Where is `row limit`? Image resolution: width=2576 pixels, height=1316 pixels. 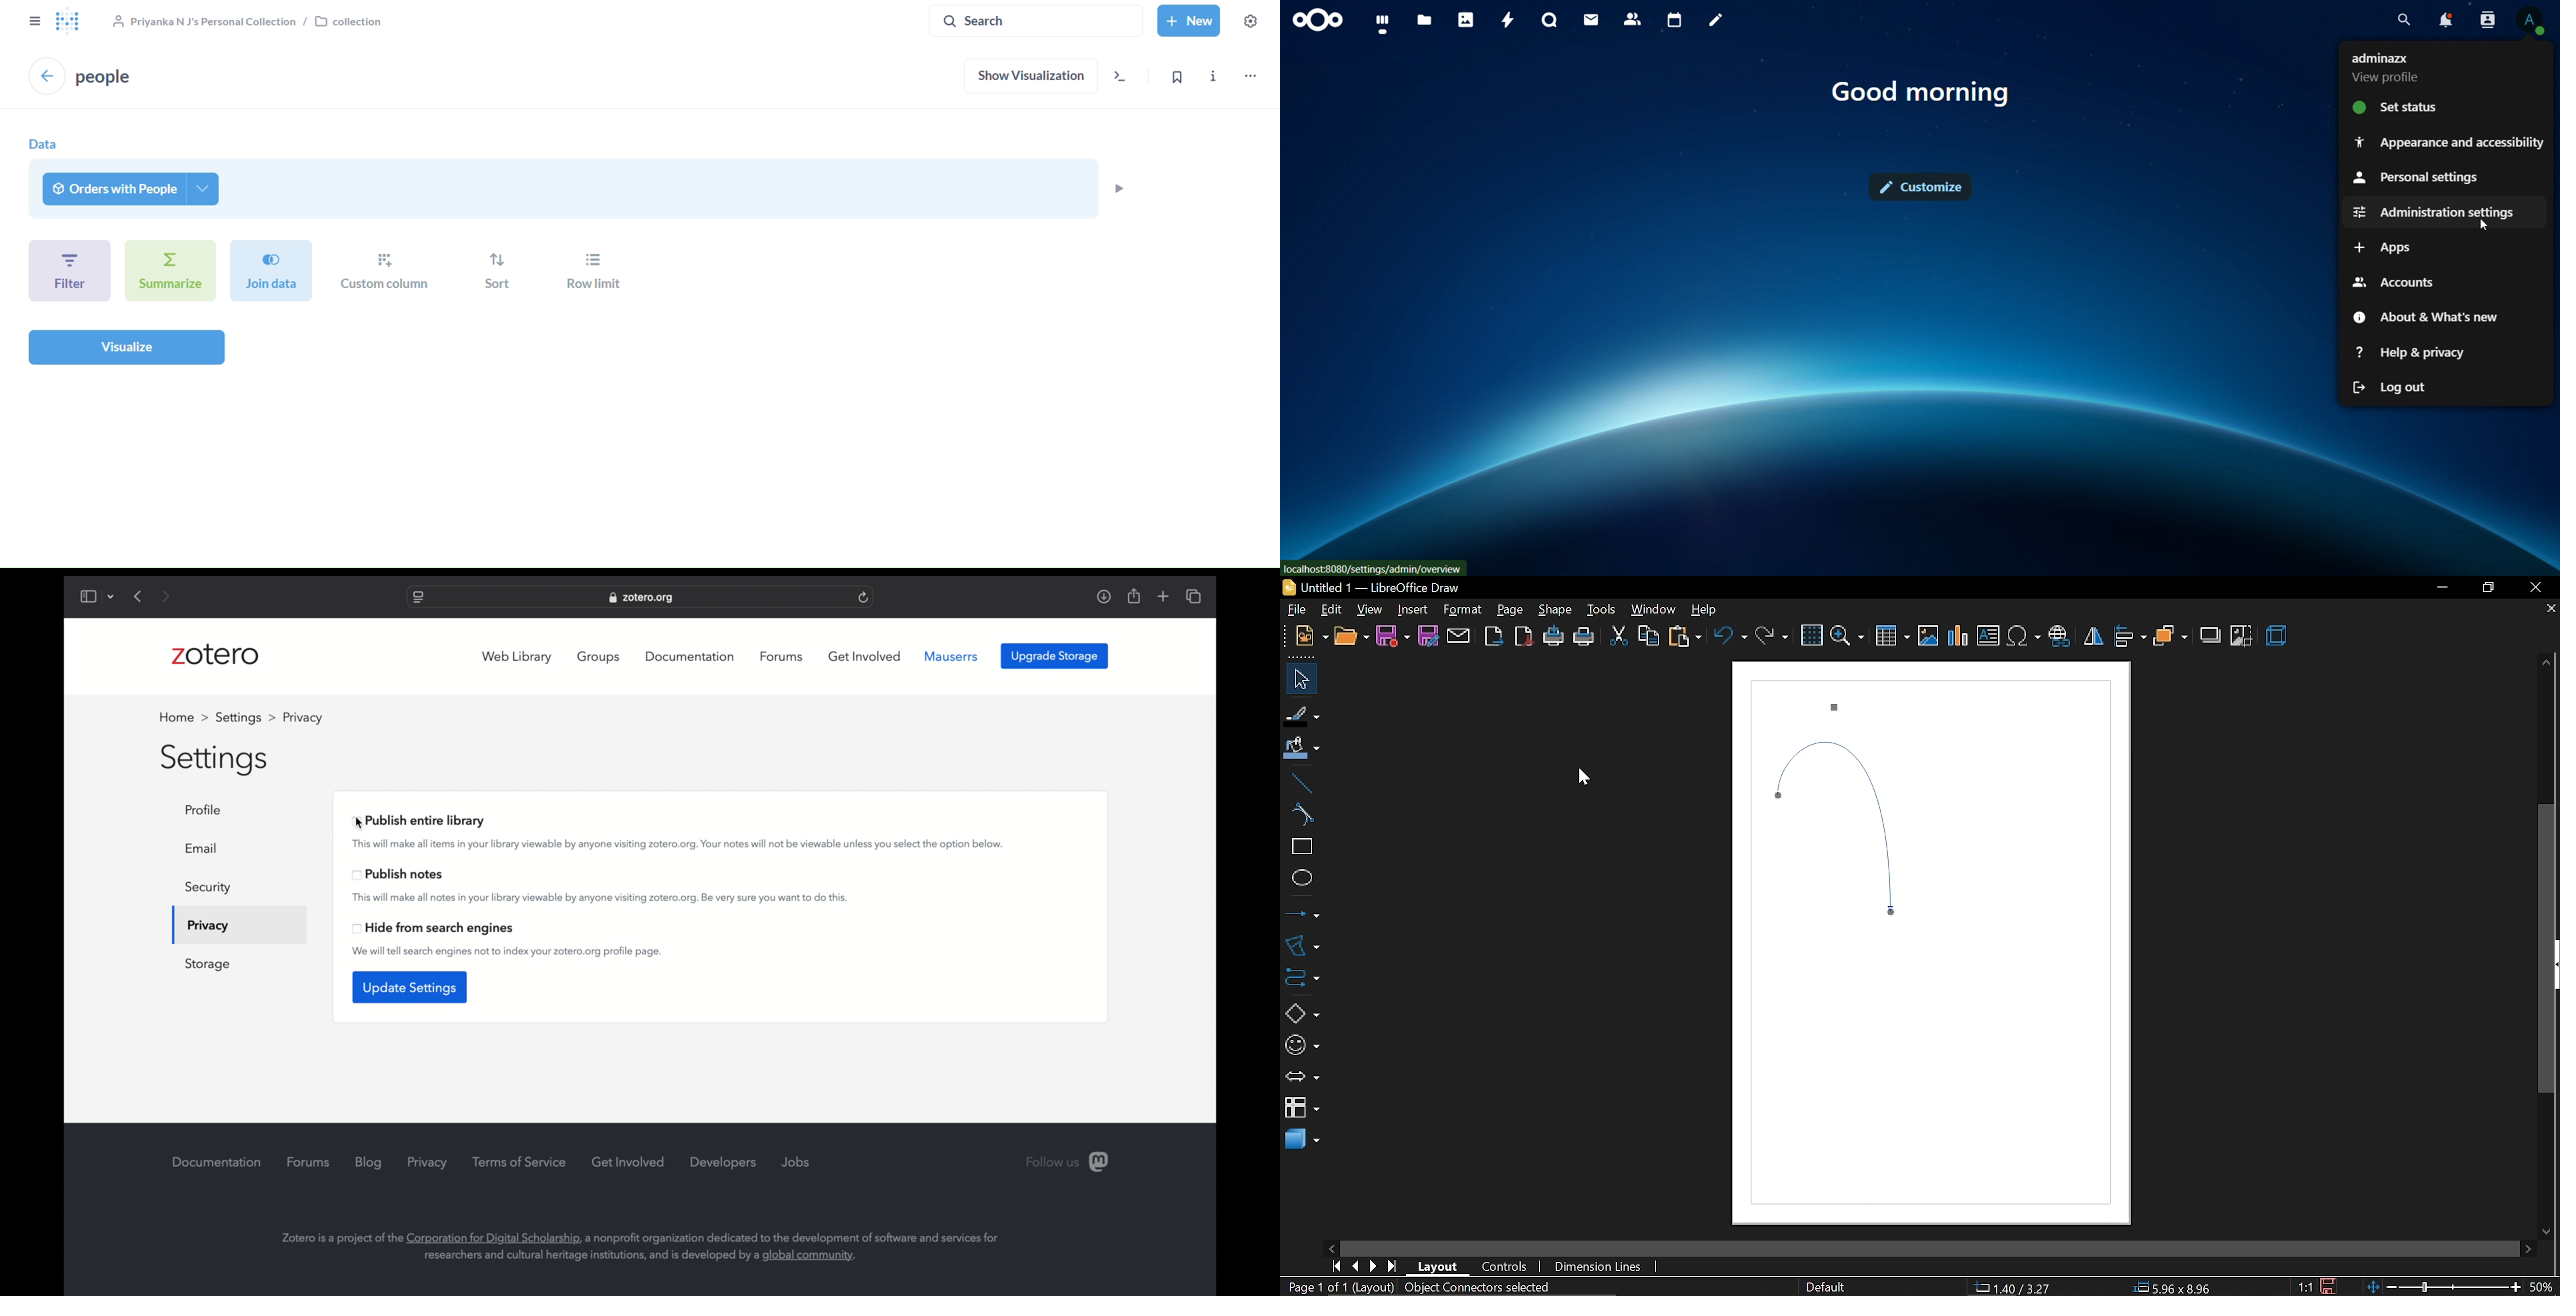 row limit is located at coordinates (589, 273).